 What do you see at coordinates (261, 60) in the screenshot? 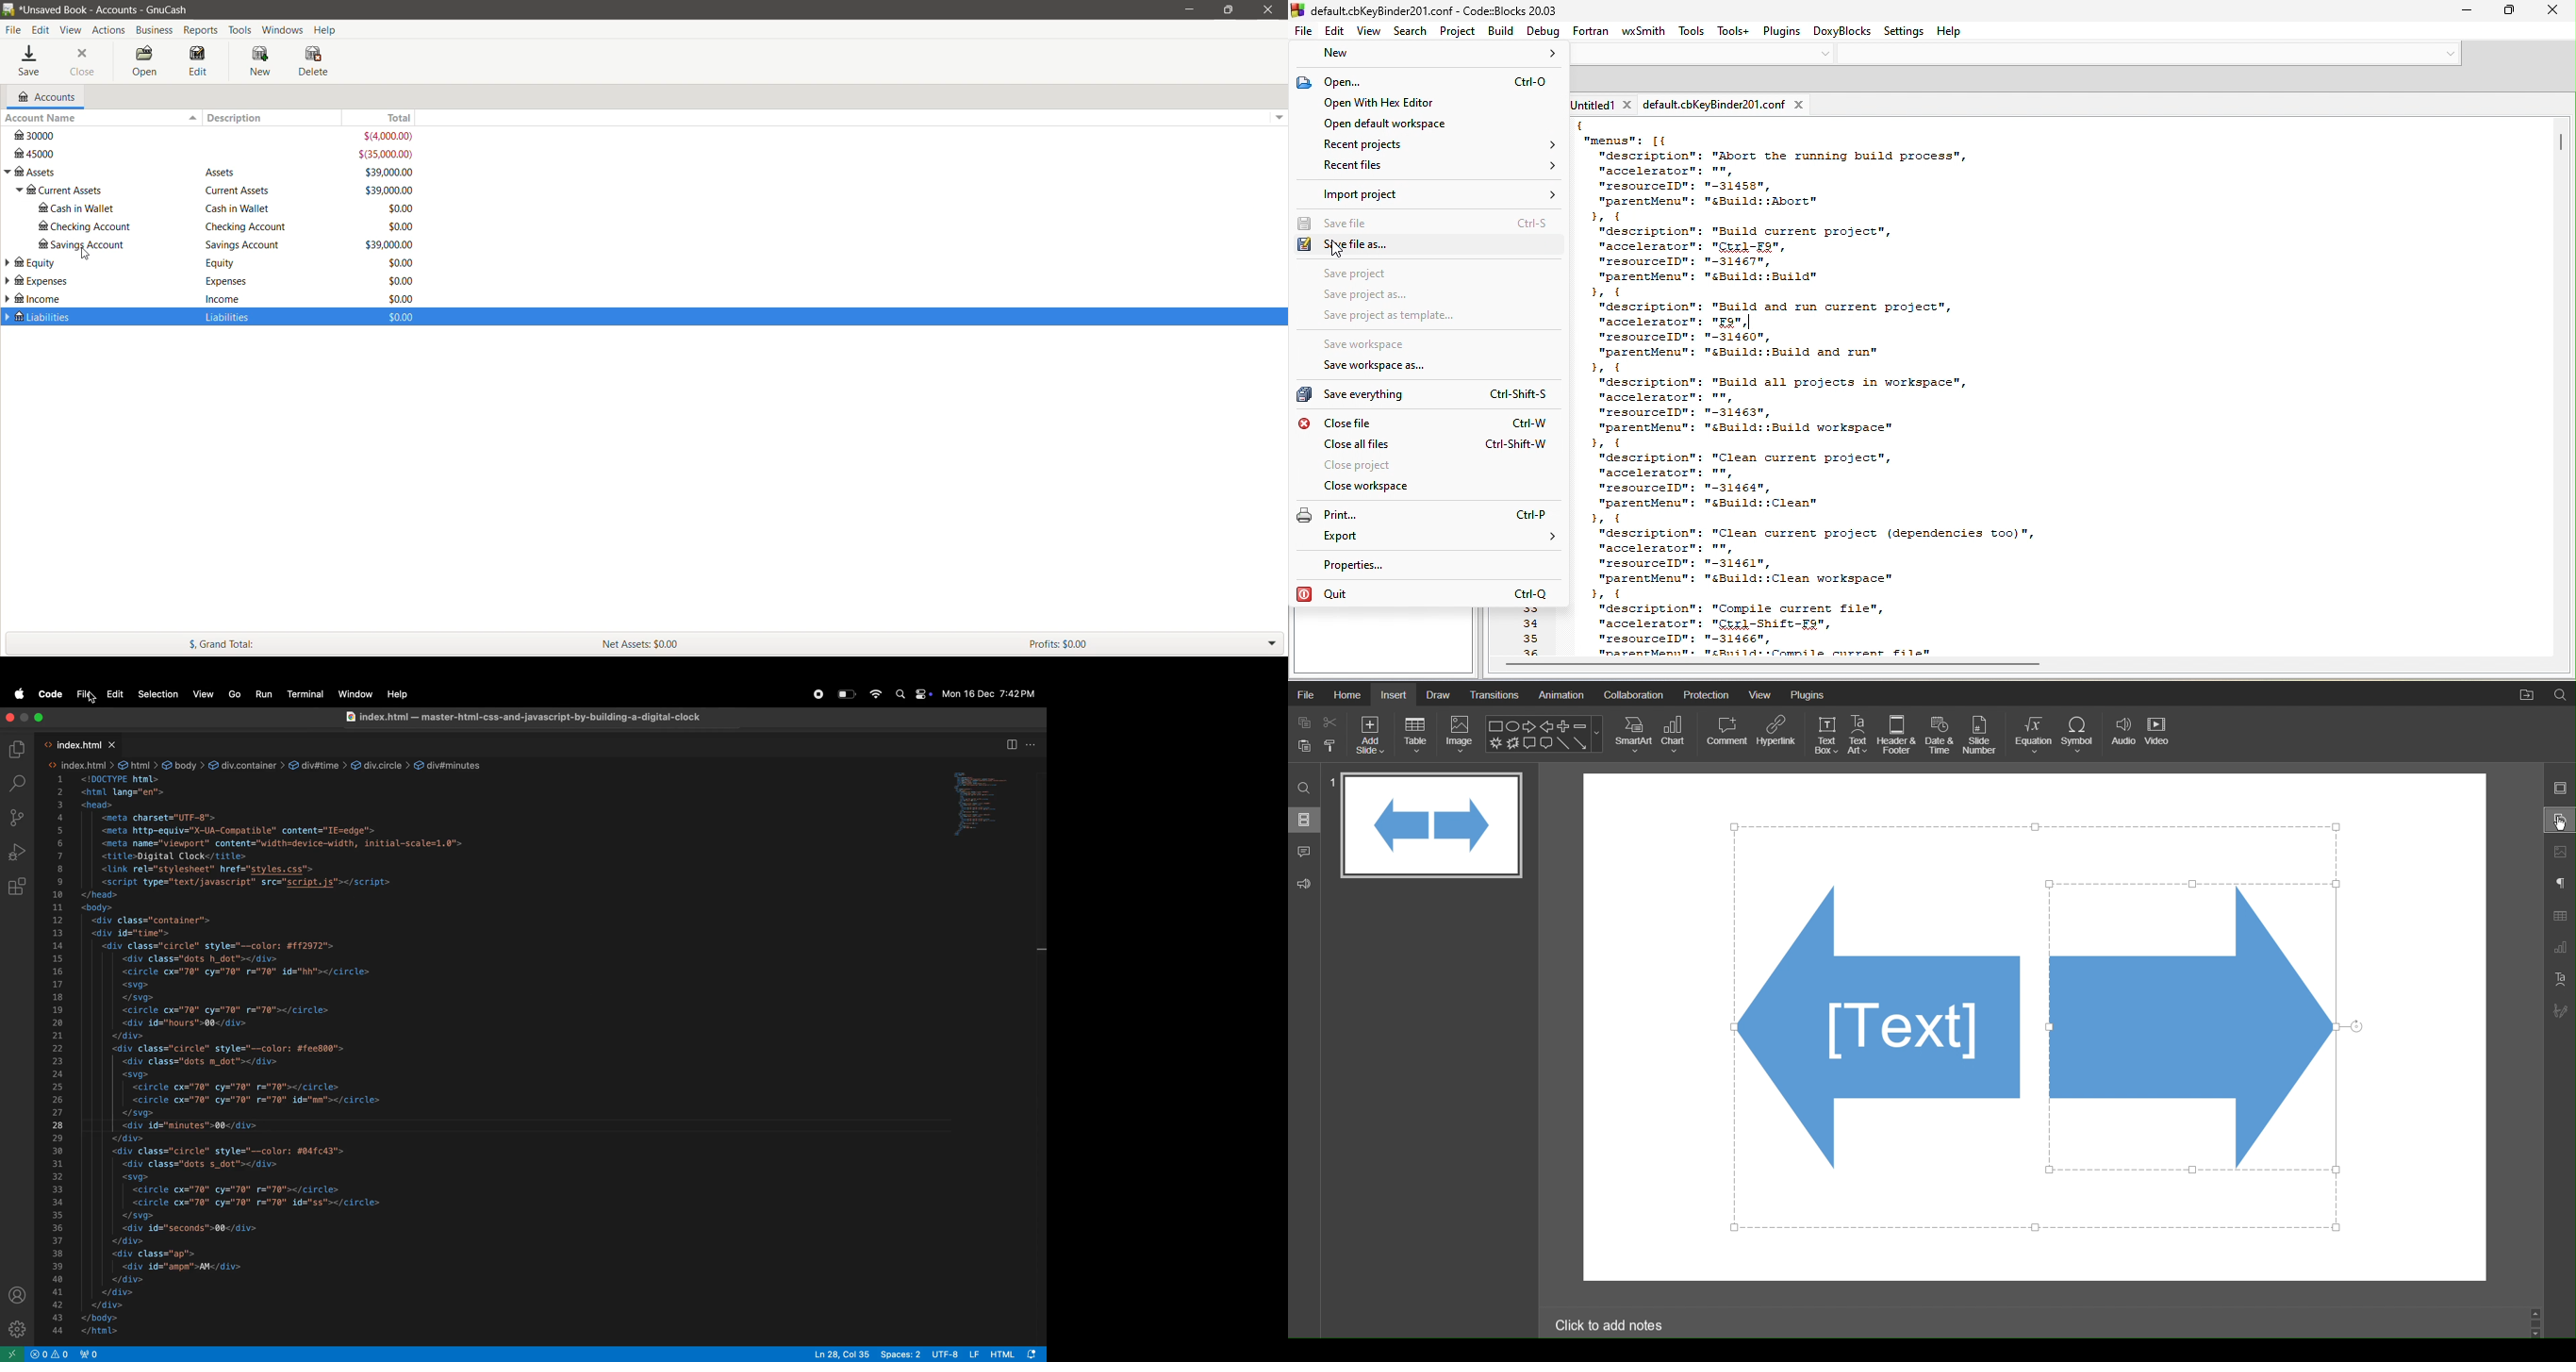
I see `New` at bounding box center [261, 60].